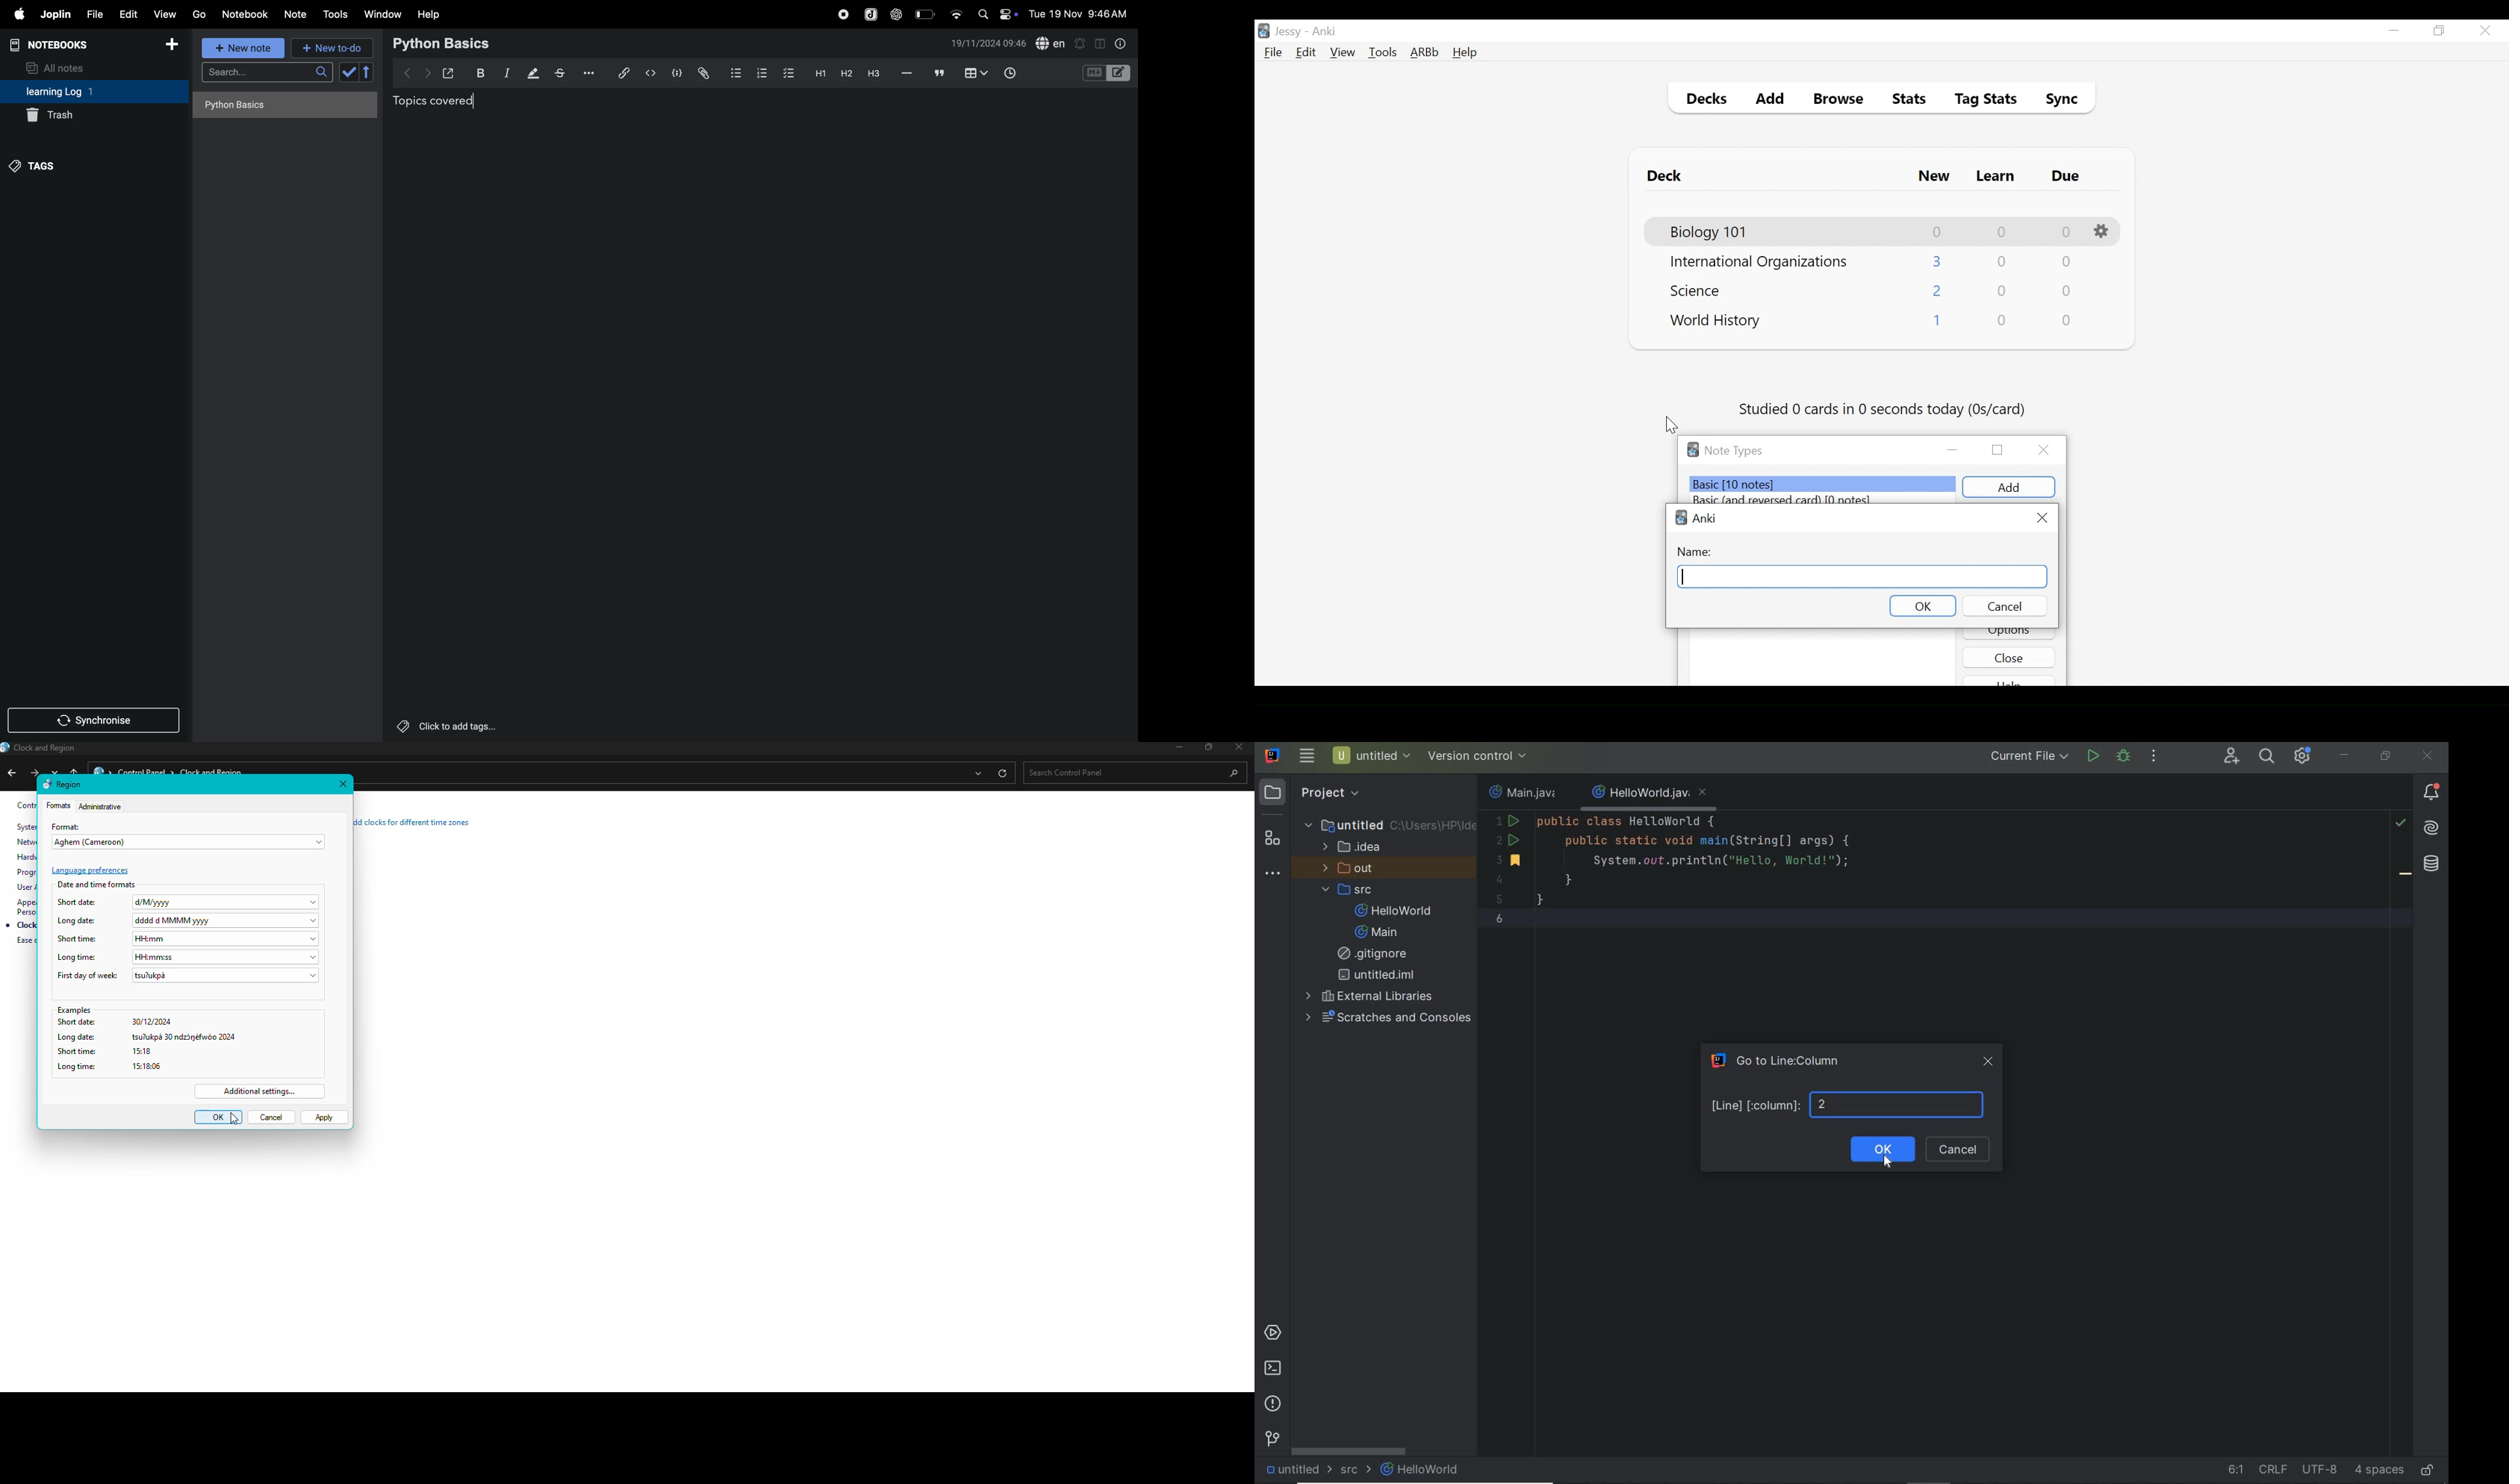 The height and width of the screenshot is (1484, 2520). Describe the element at coordinates (2485, 31) in the screenshot. I see `Close` at that location.